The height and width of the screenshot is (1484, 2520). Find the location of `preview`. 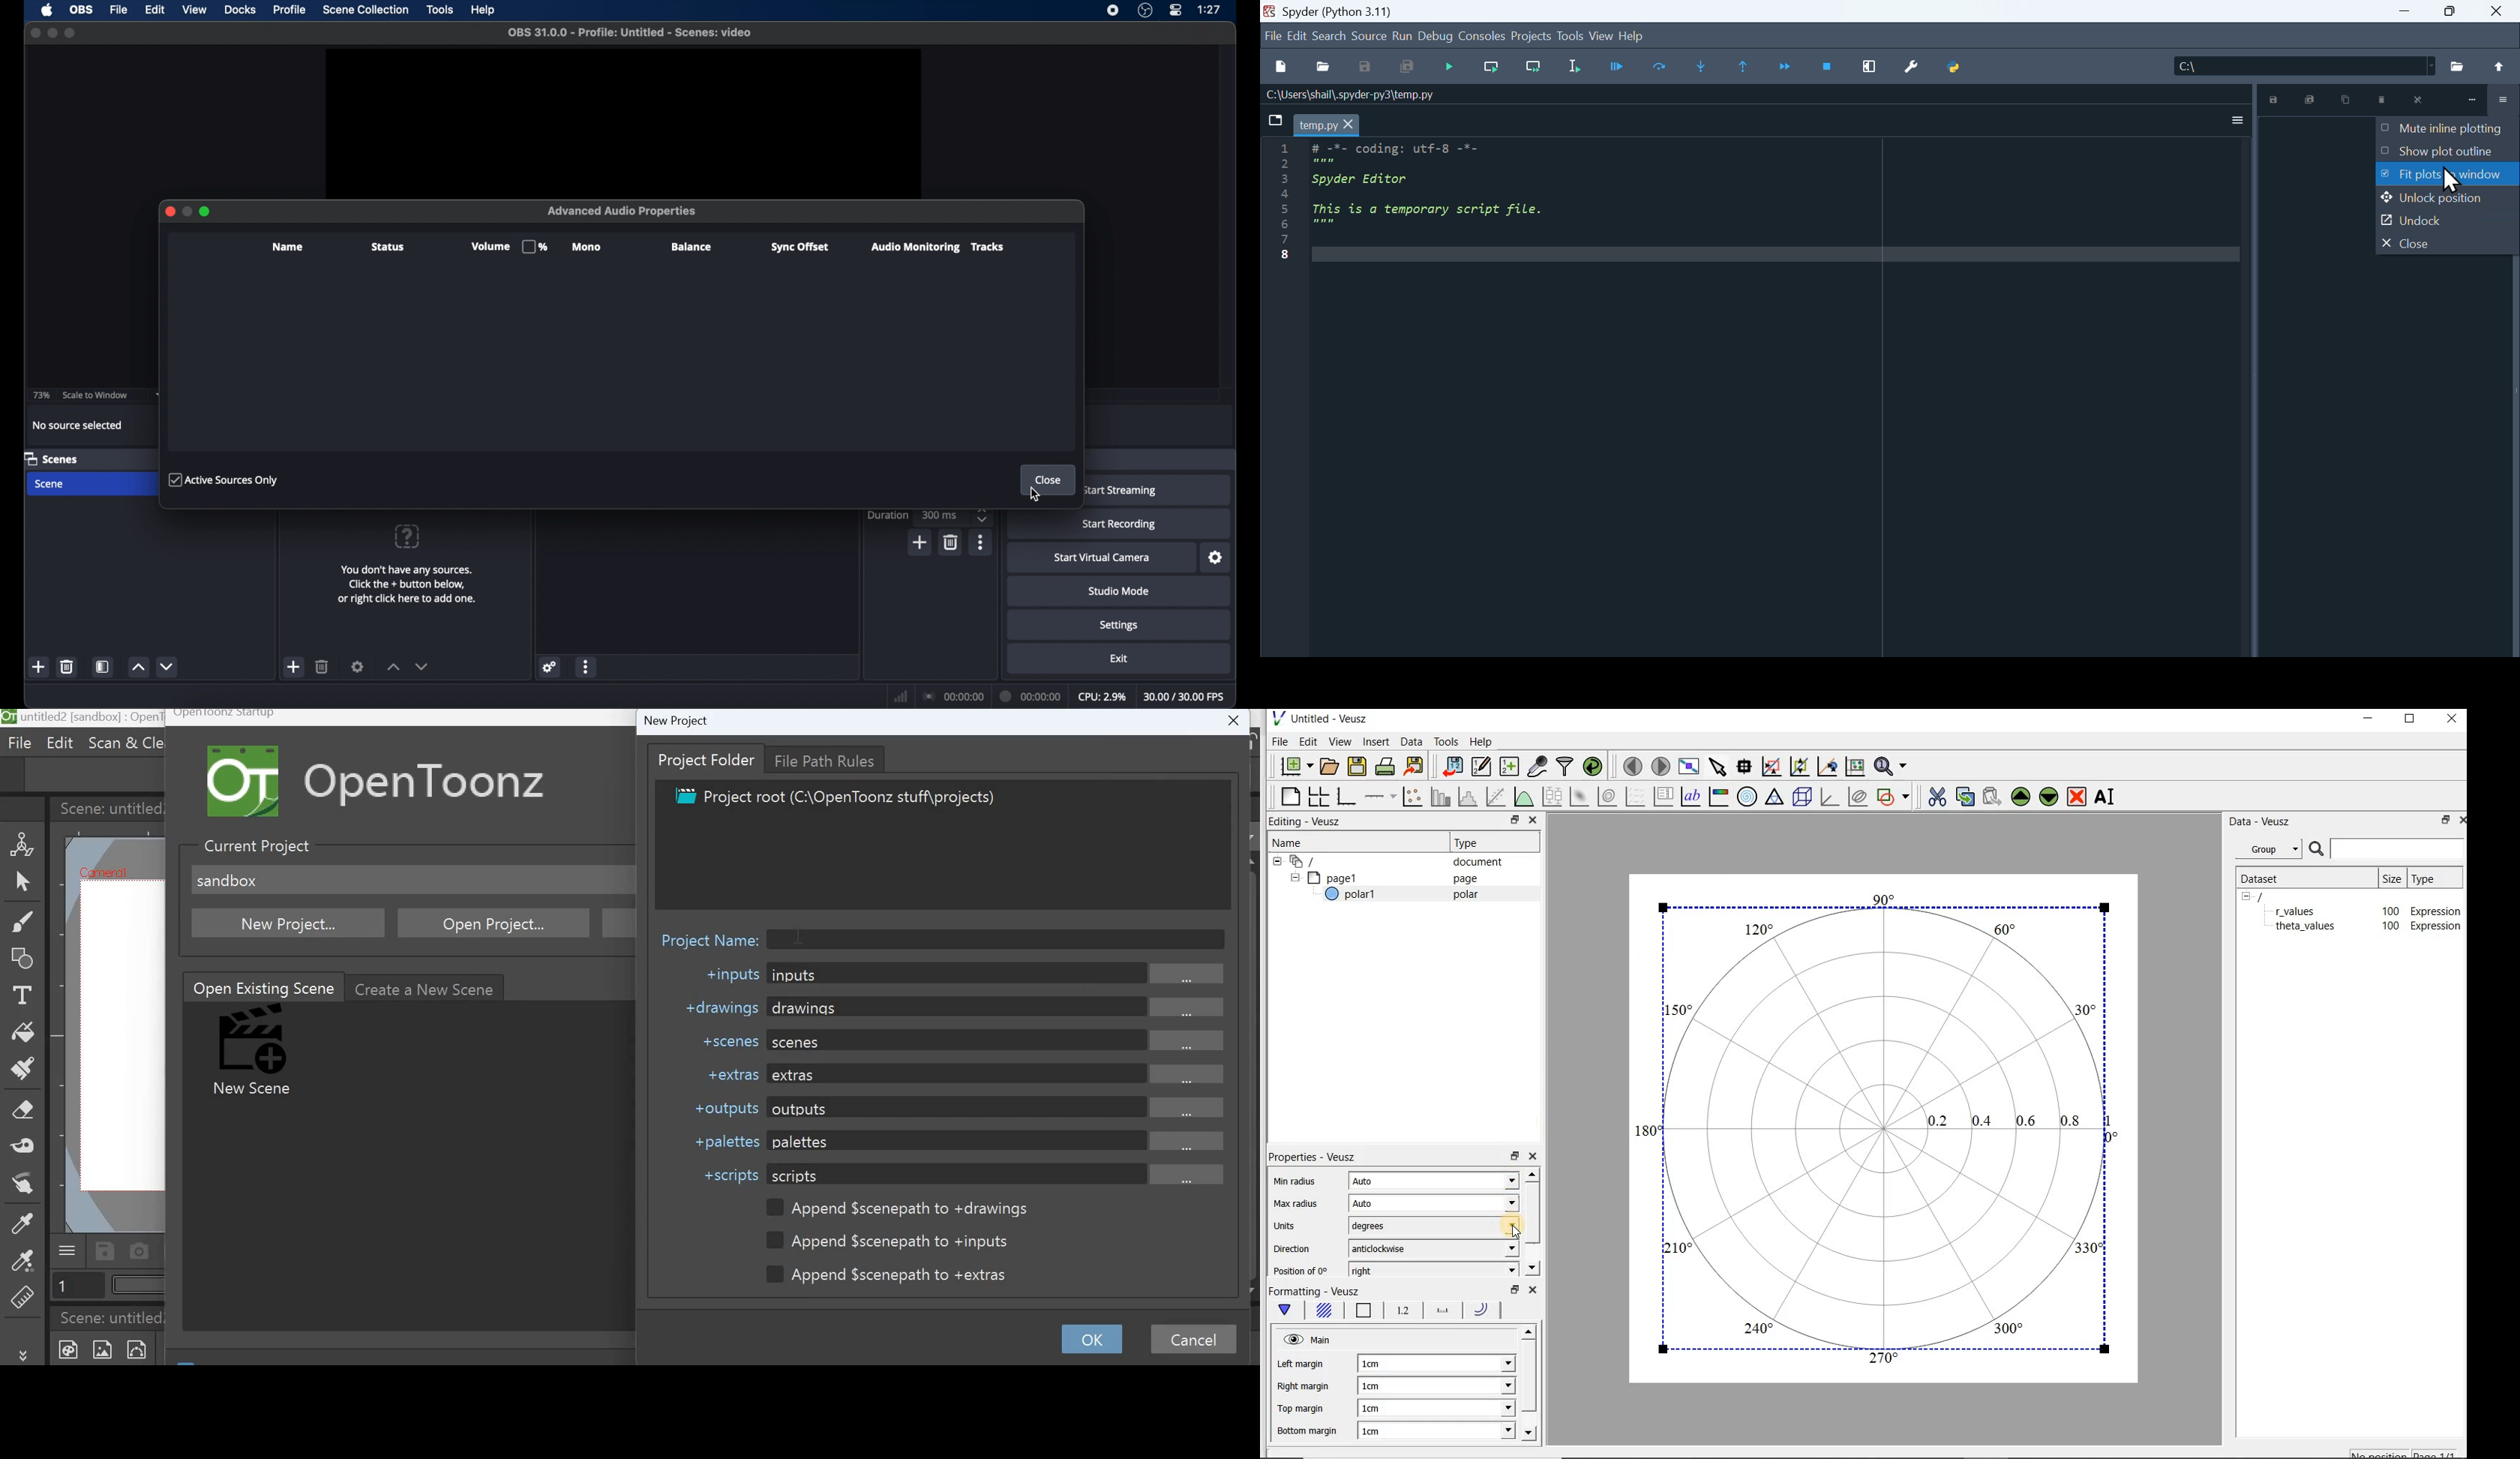

preview is located at coordinates (625, 121).